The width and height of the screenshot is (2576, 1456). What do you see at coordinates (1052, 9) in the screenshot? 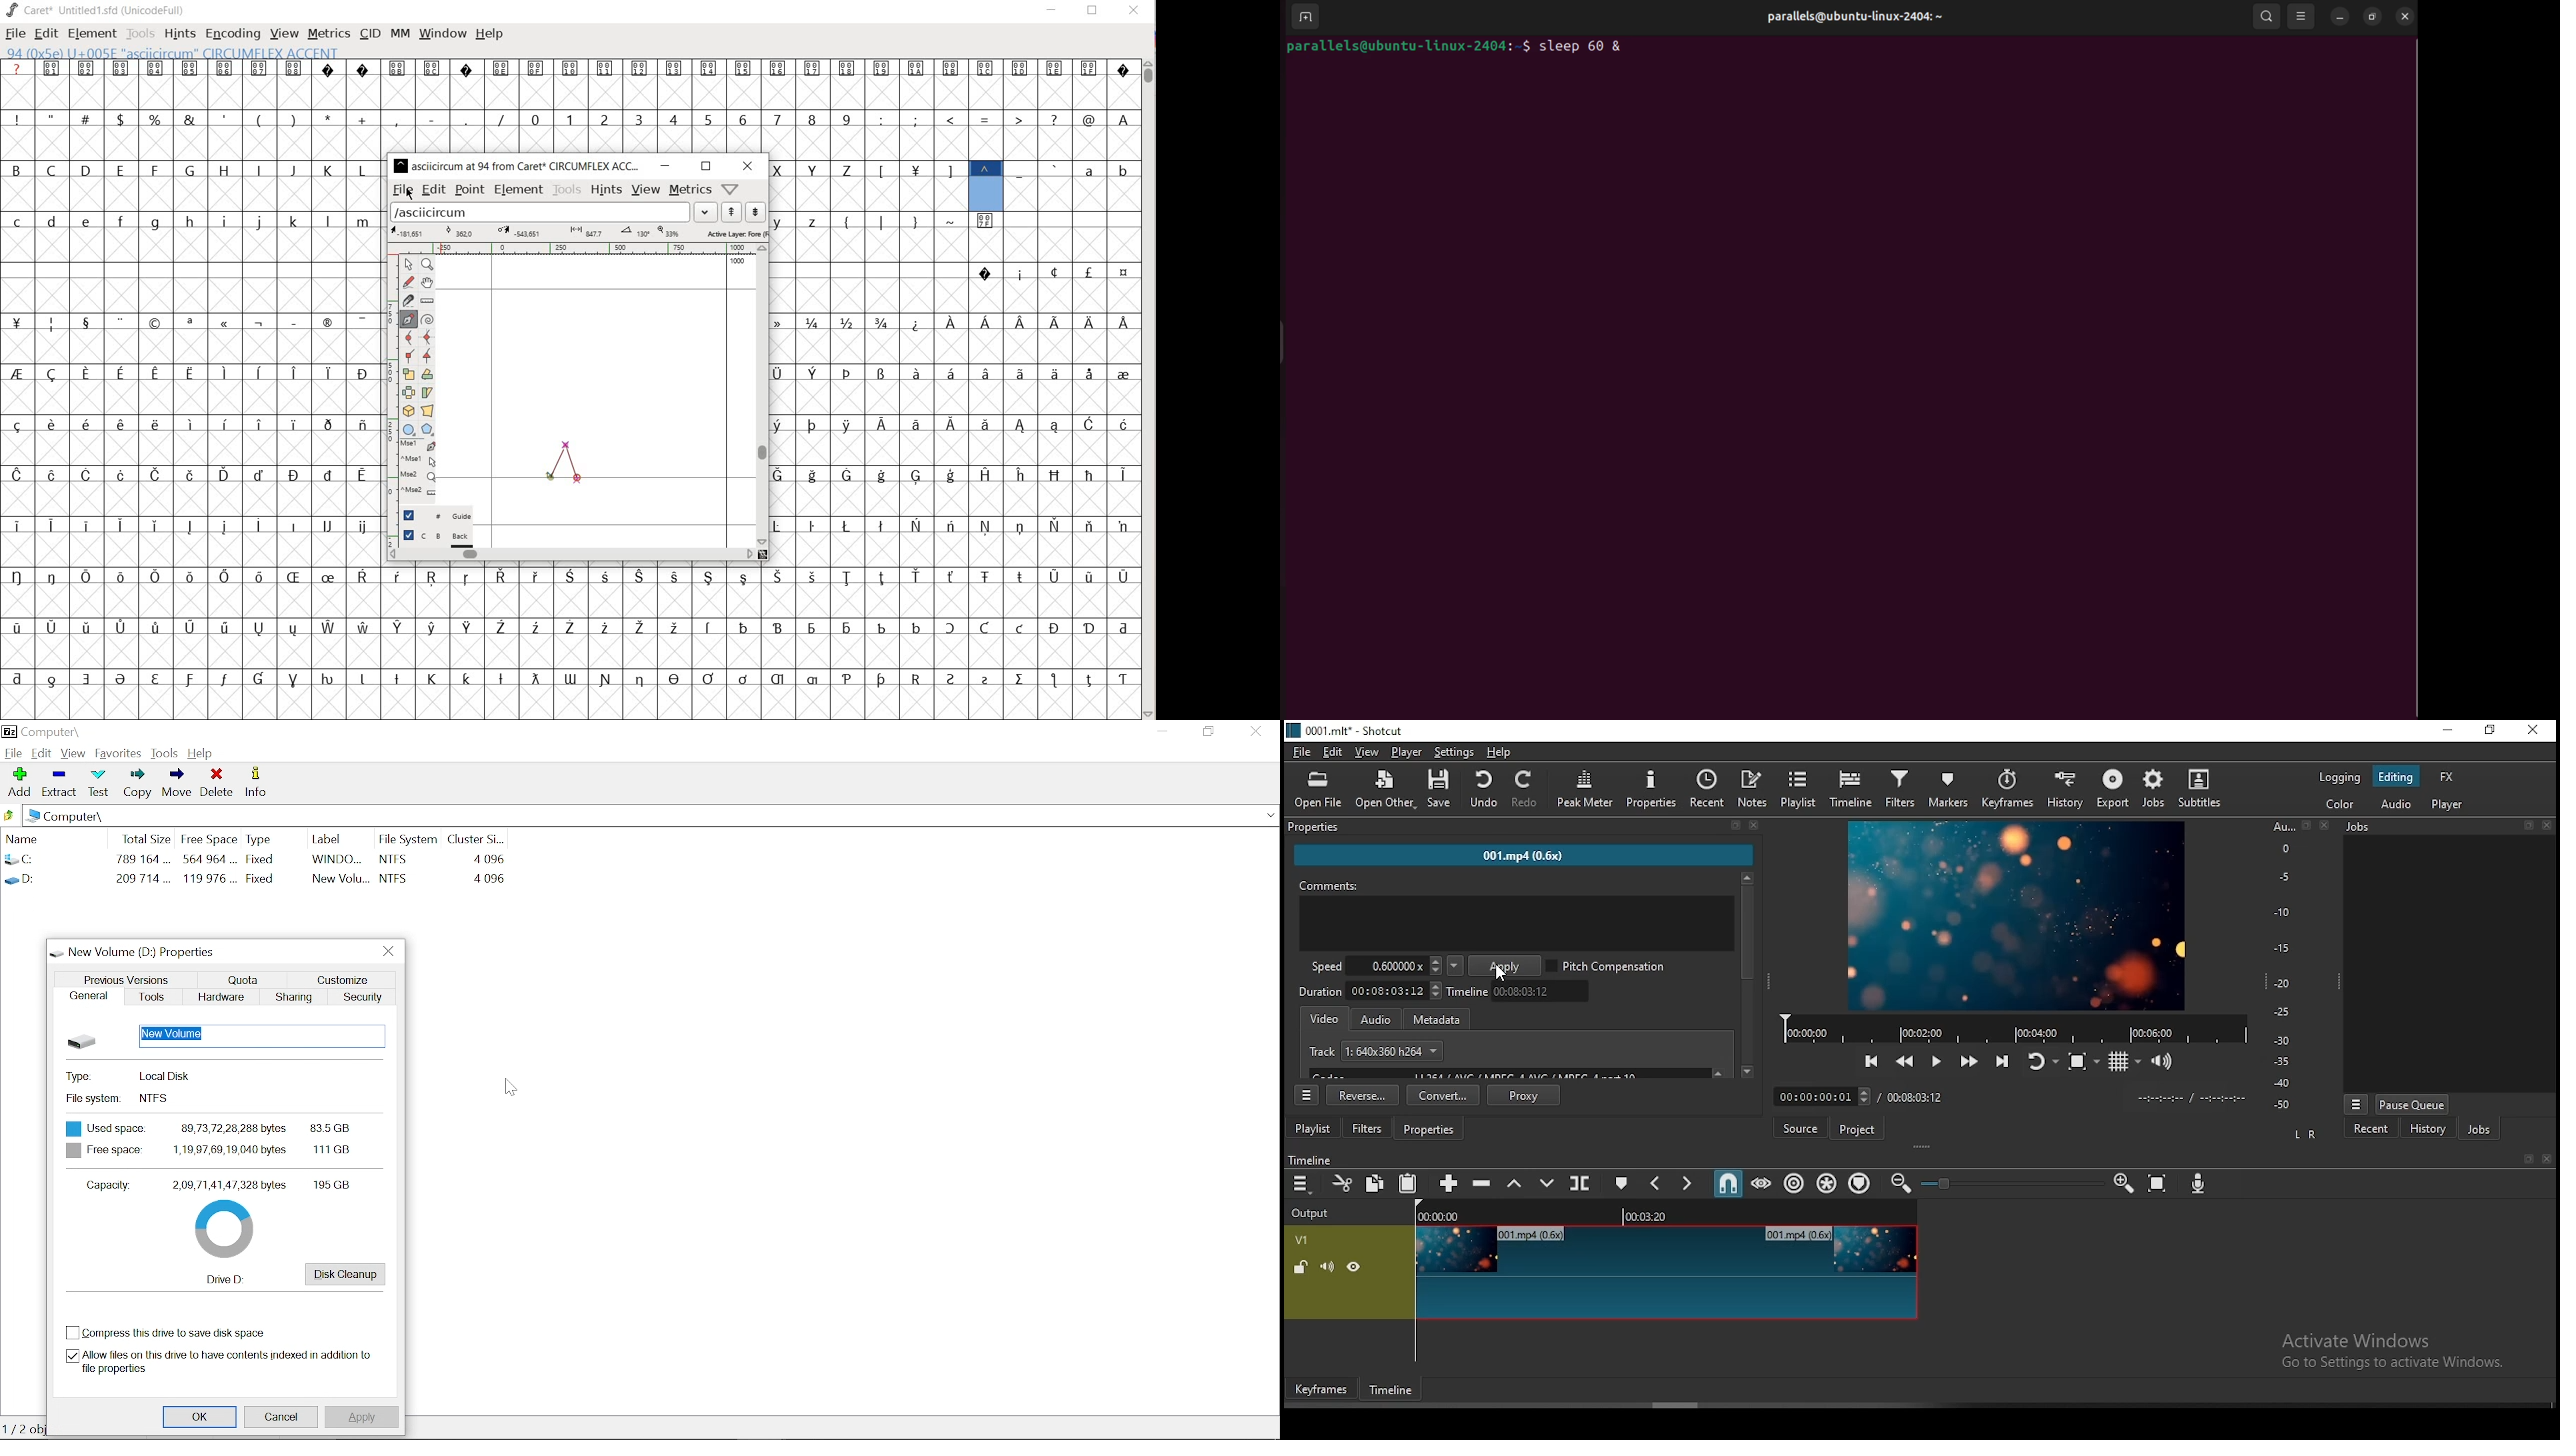
I see `MINIMIZE` at bounding box center [1052, 9].